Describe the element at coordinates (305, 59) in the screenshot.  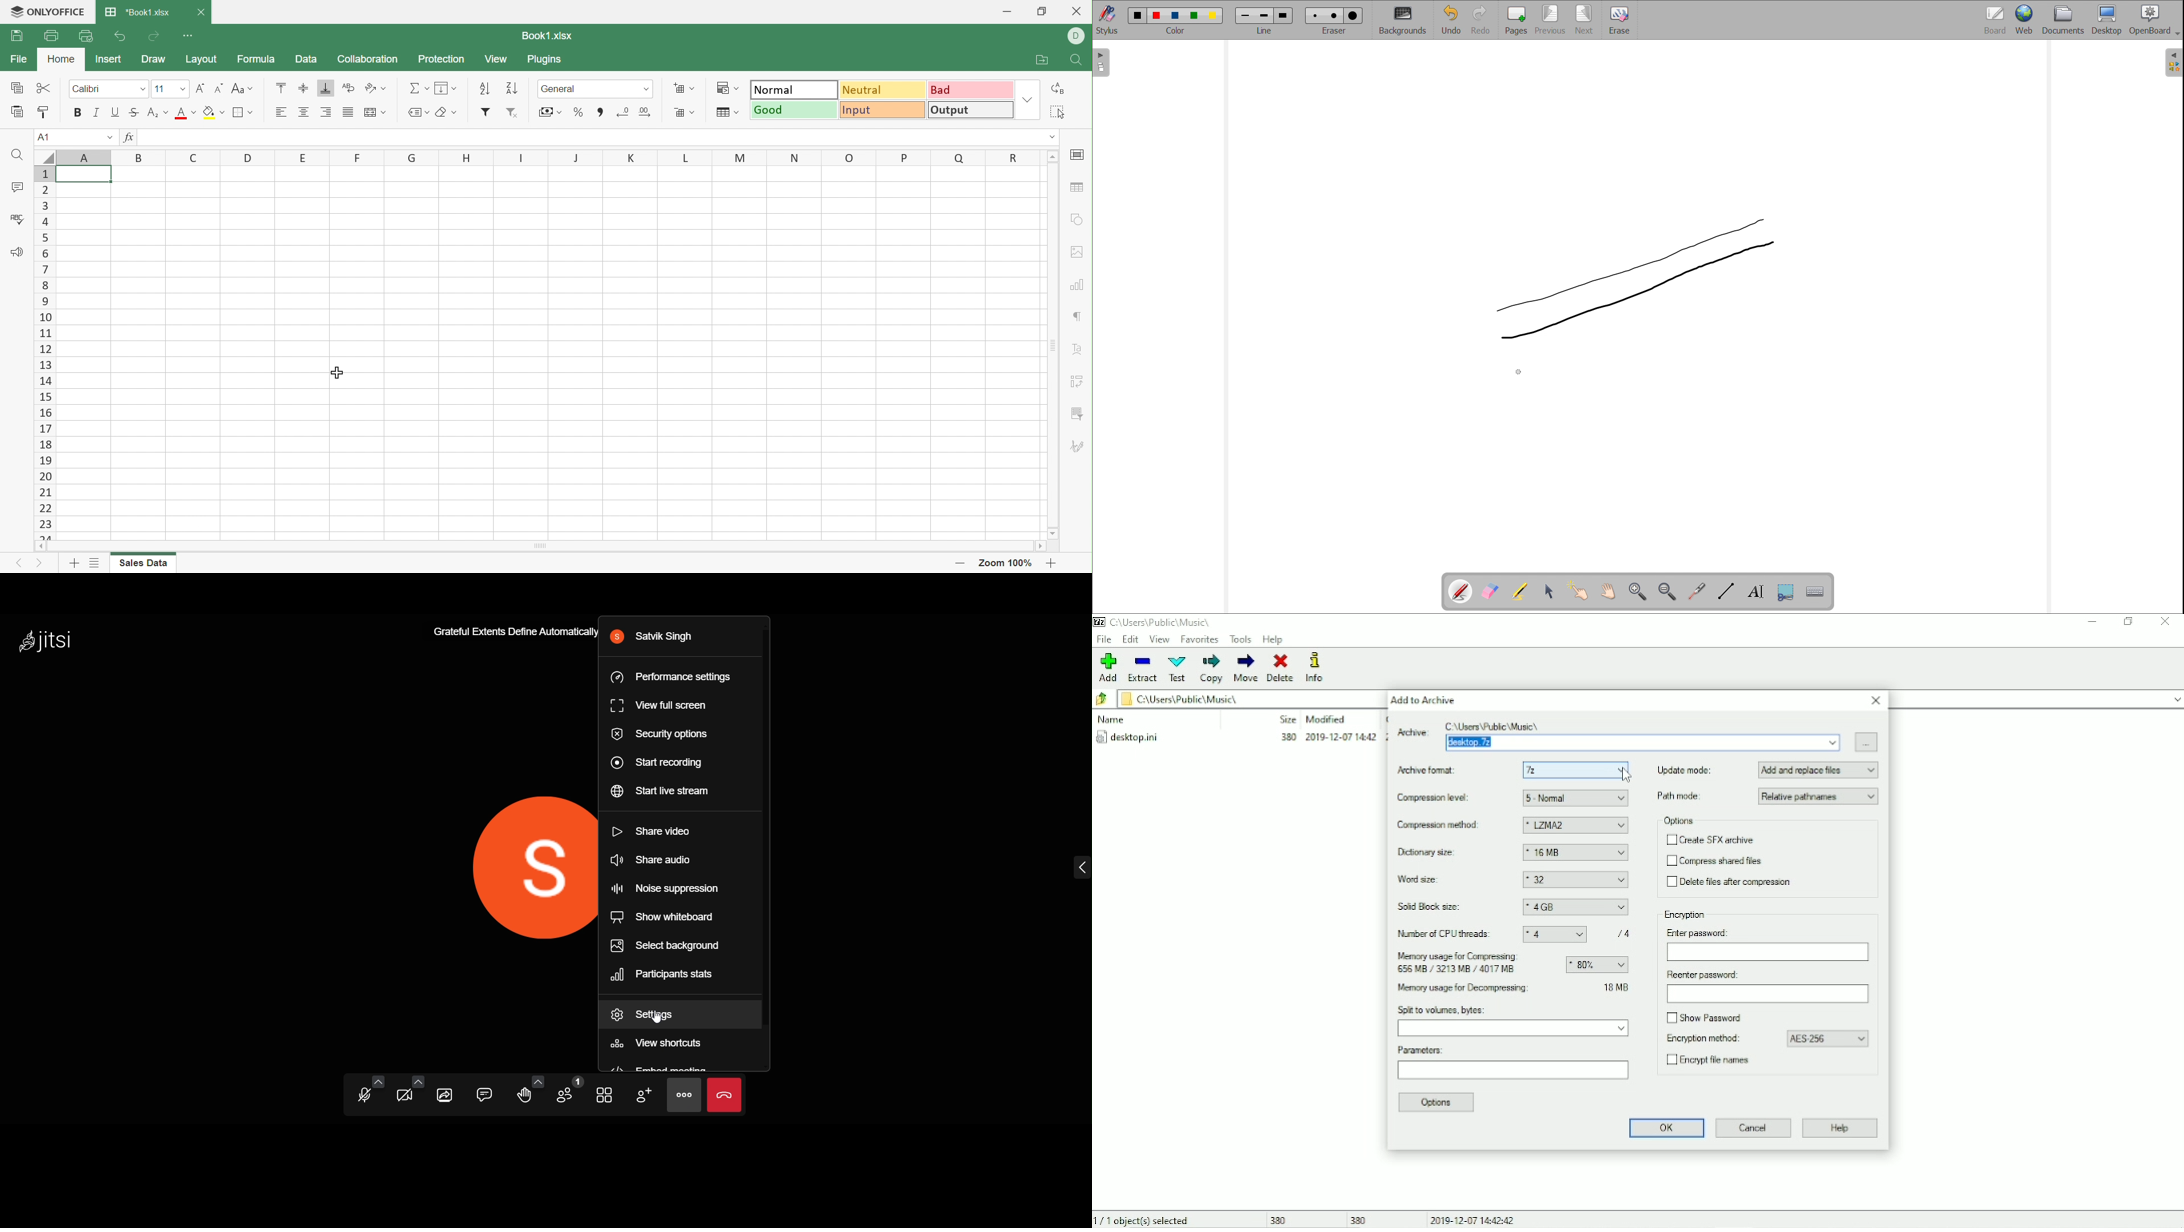
I see `Data` at that location.